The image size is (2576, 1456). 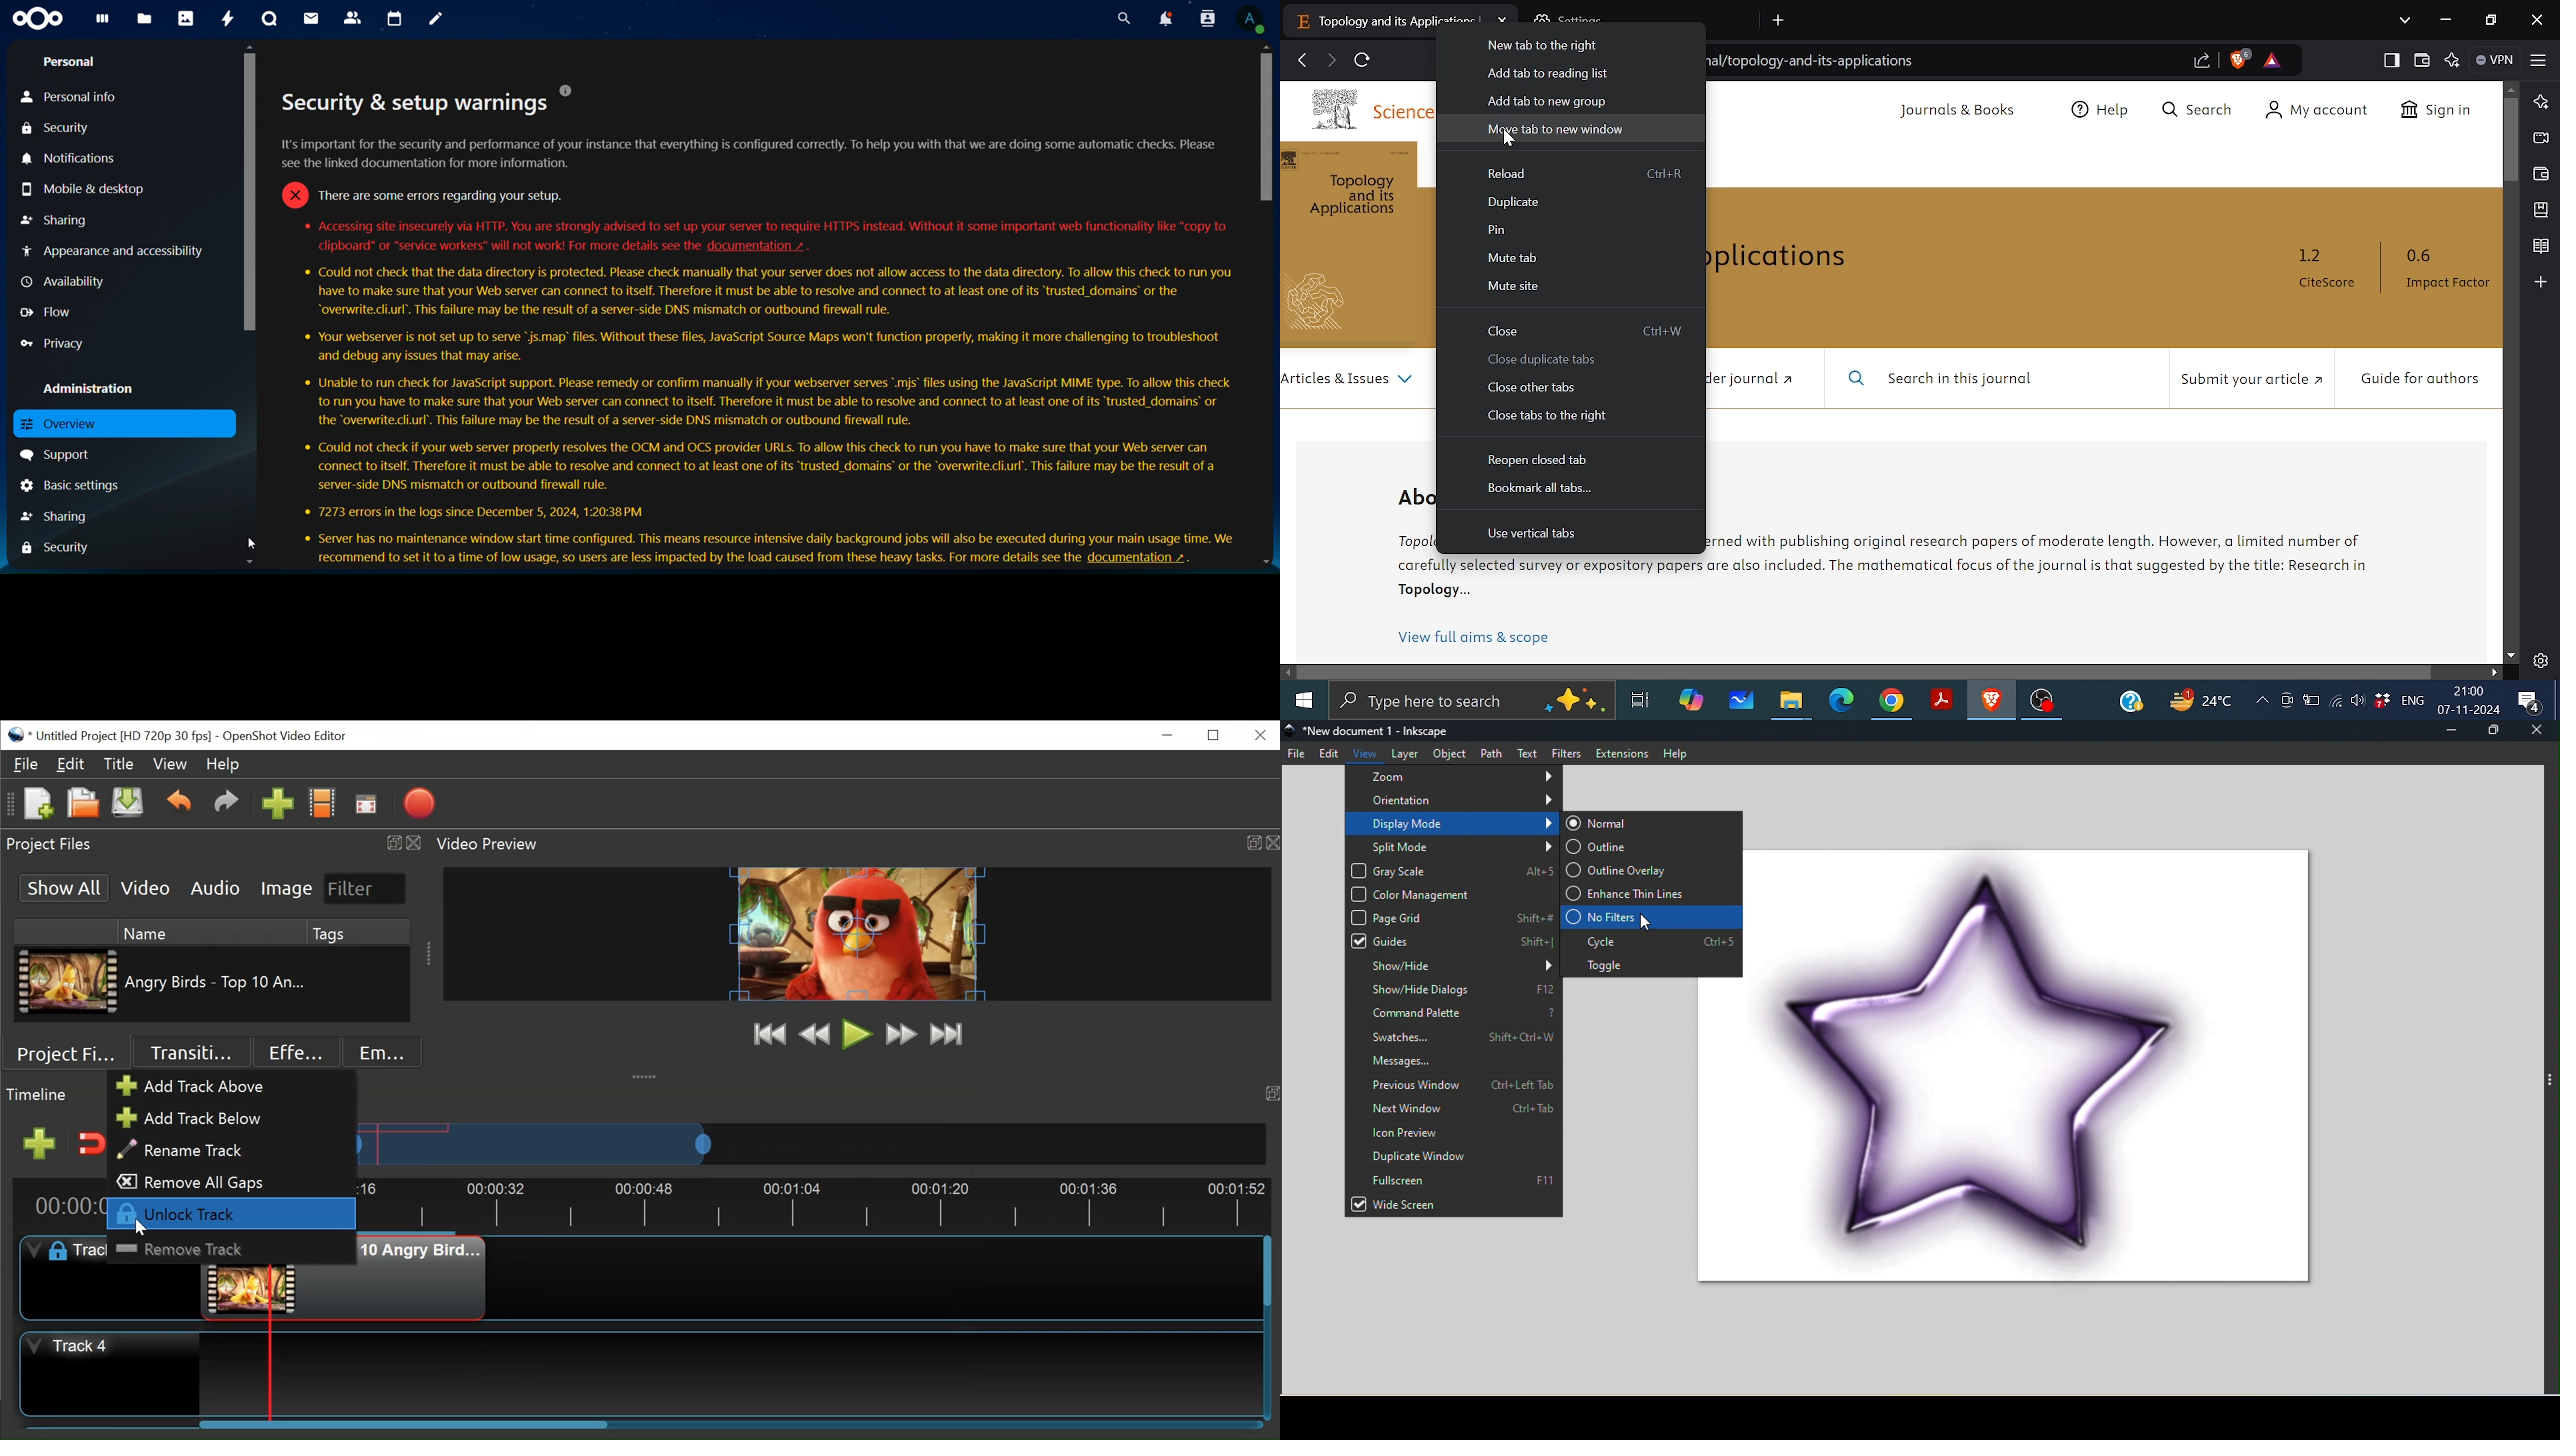 What do you see at coordinates (17, 735) in the screenshot?
I see `Openshot Desktop icon` at bounding box center [17, 735].